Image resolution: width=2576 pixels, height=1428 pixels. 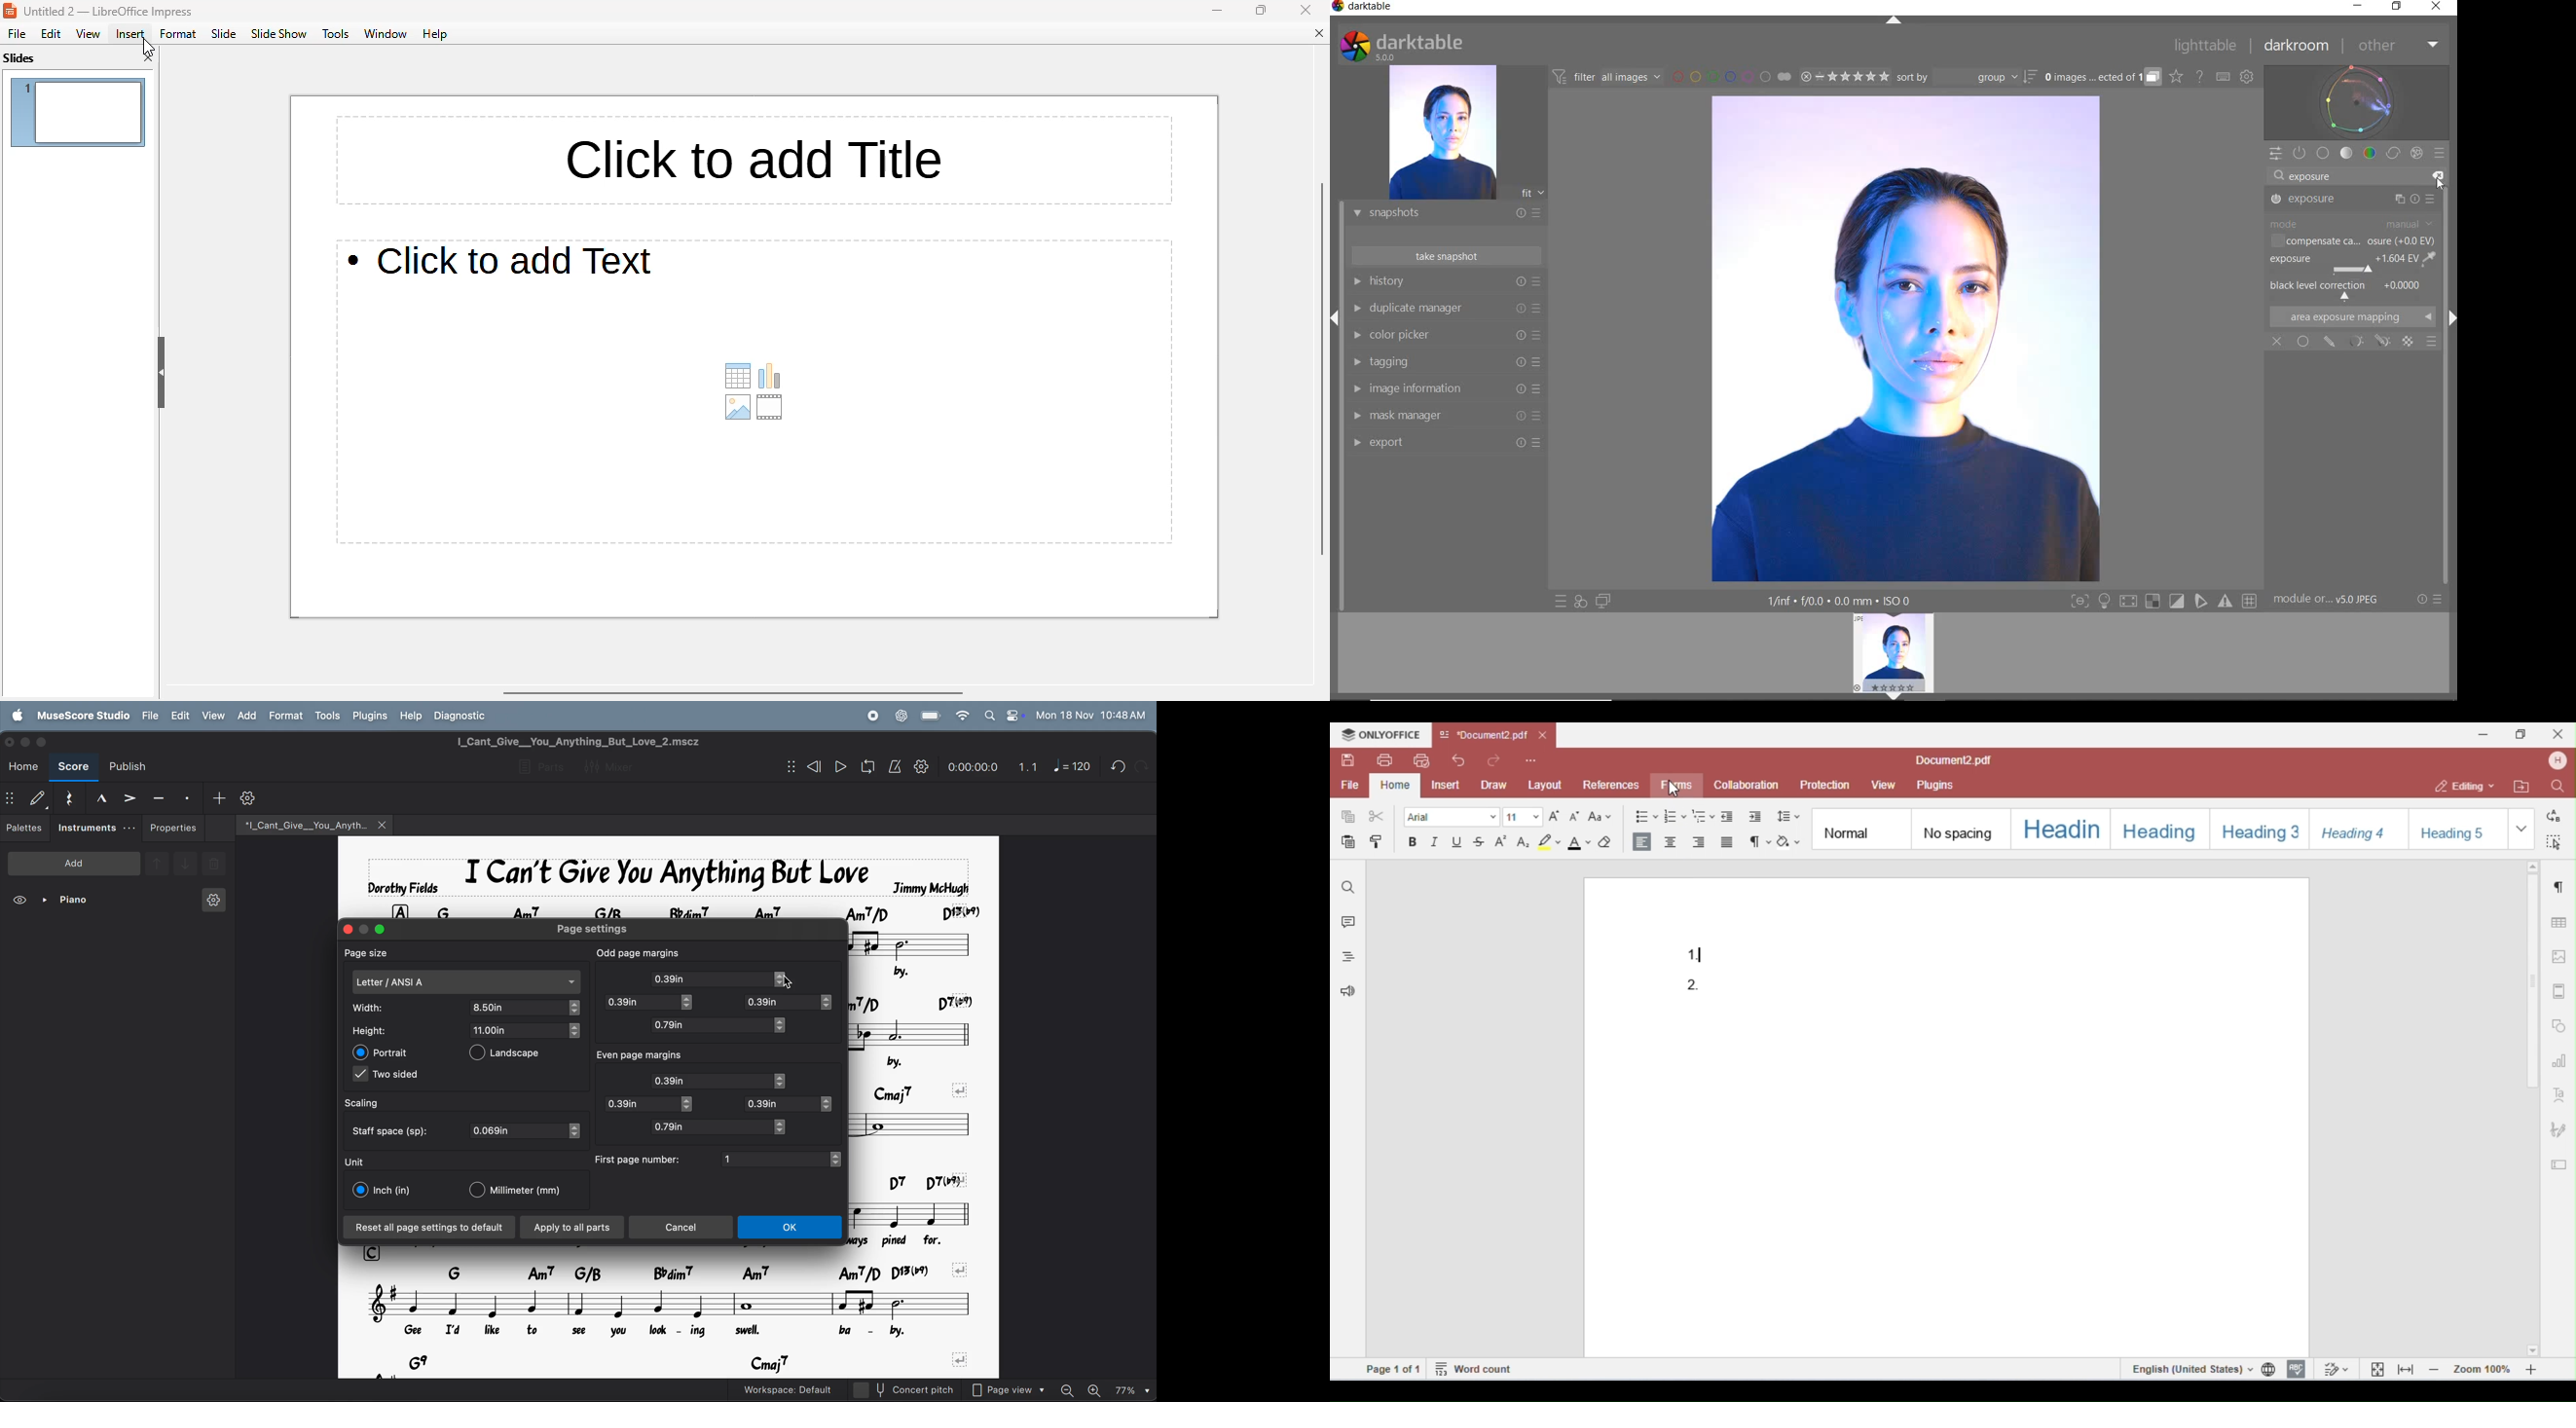 I want to click on RESTORE, so click(x=2399, y=7).